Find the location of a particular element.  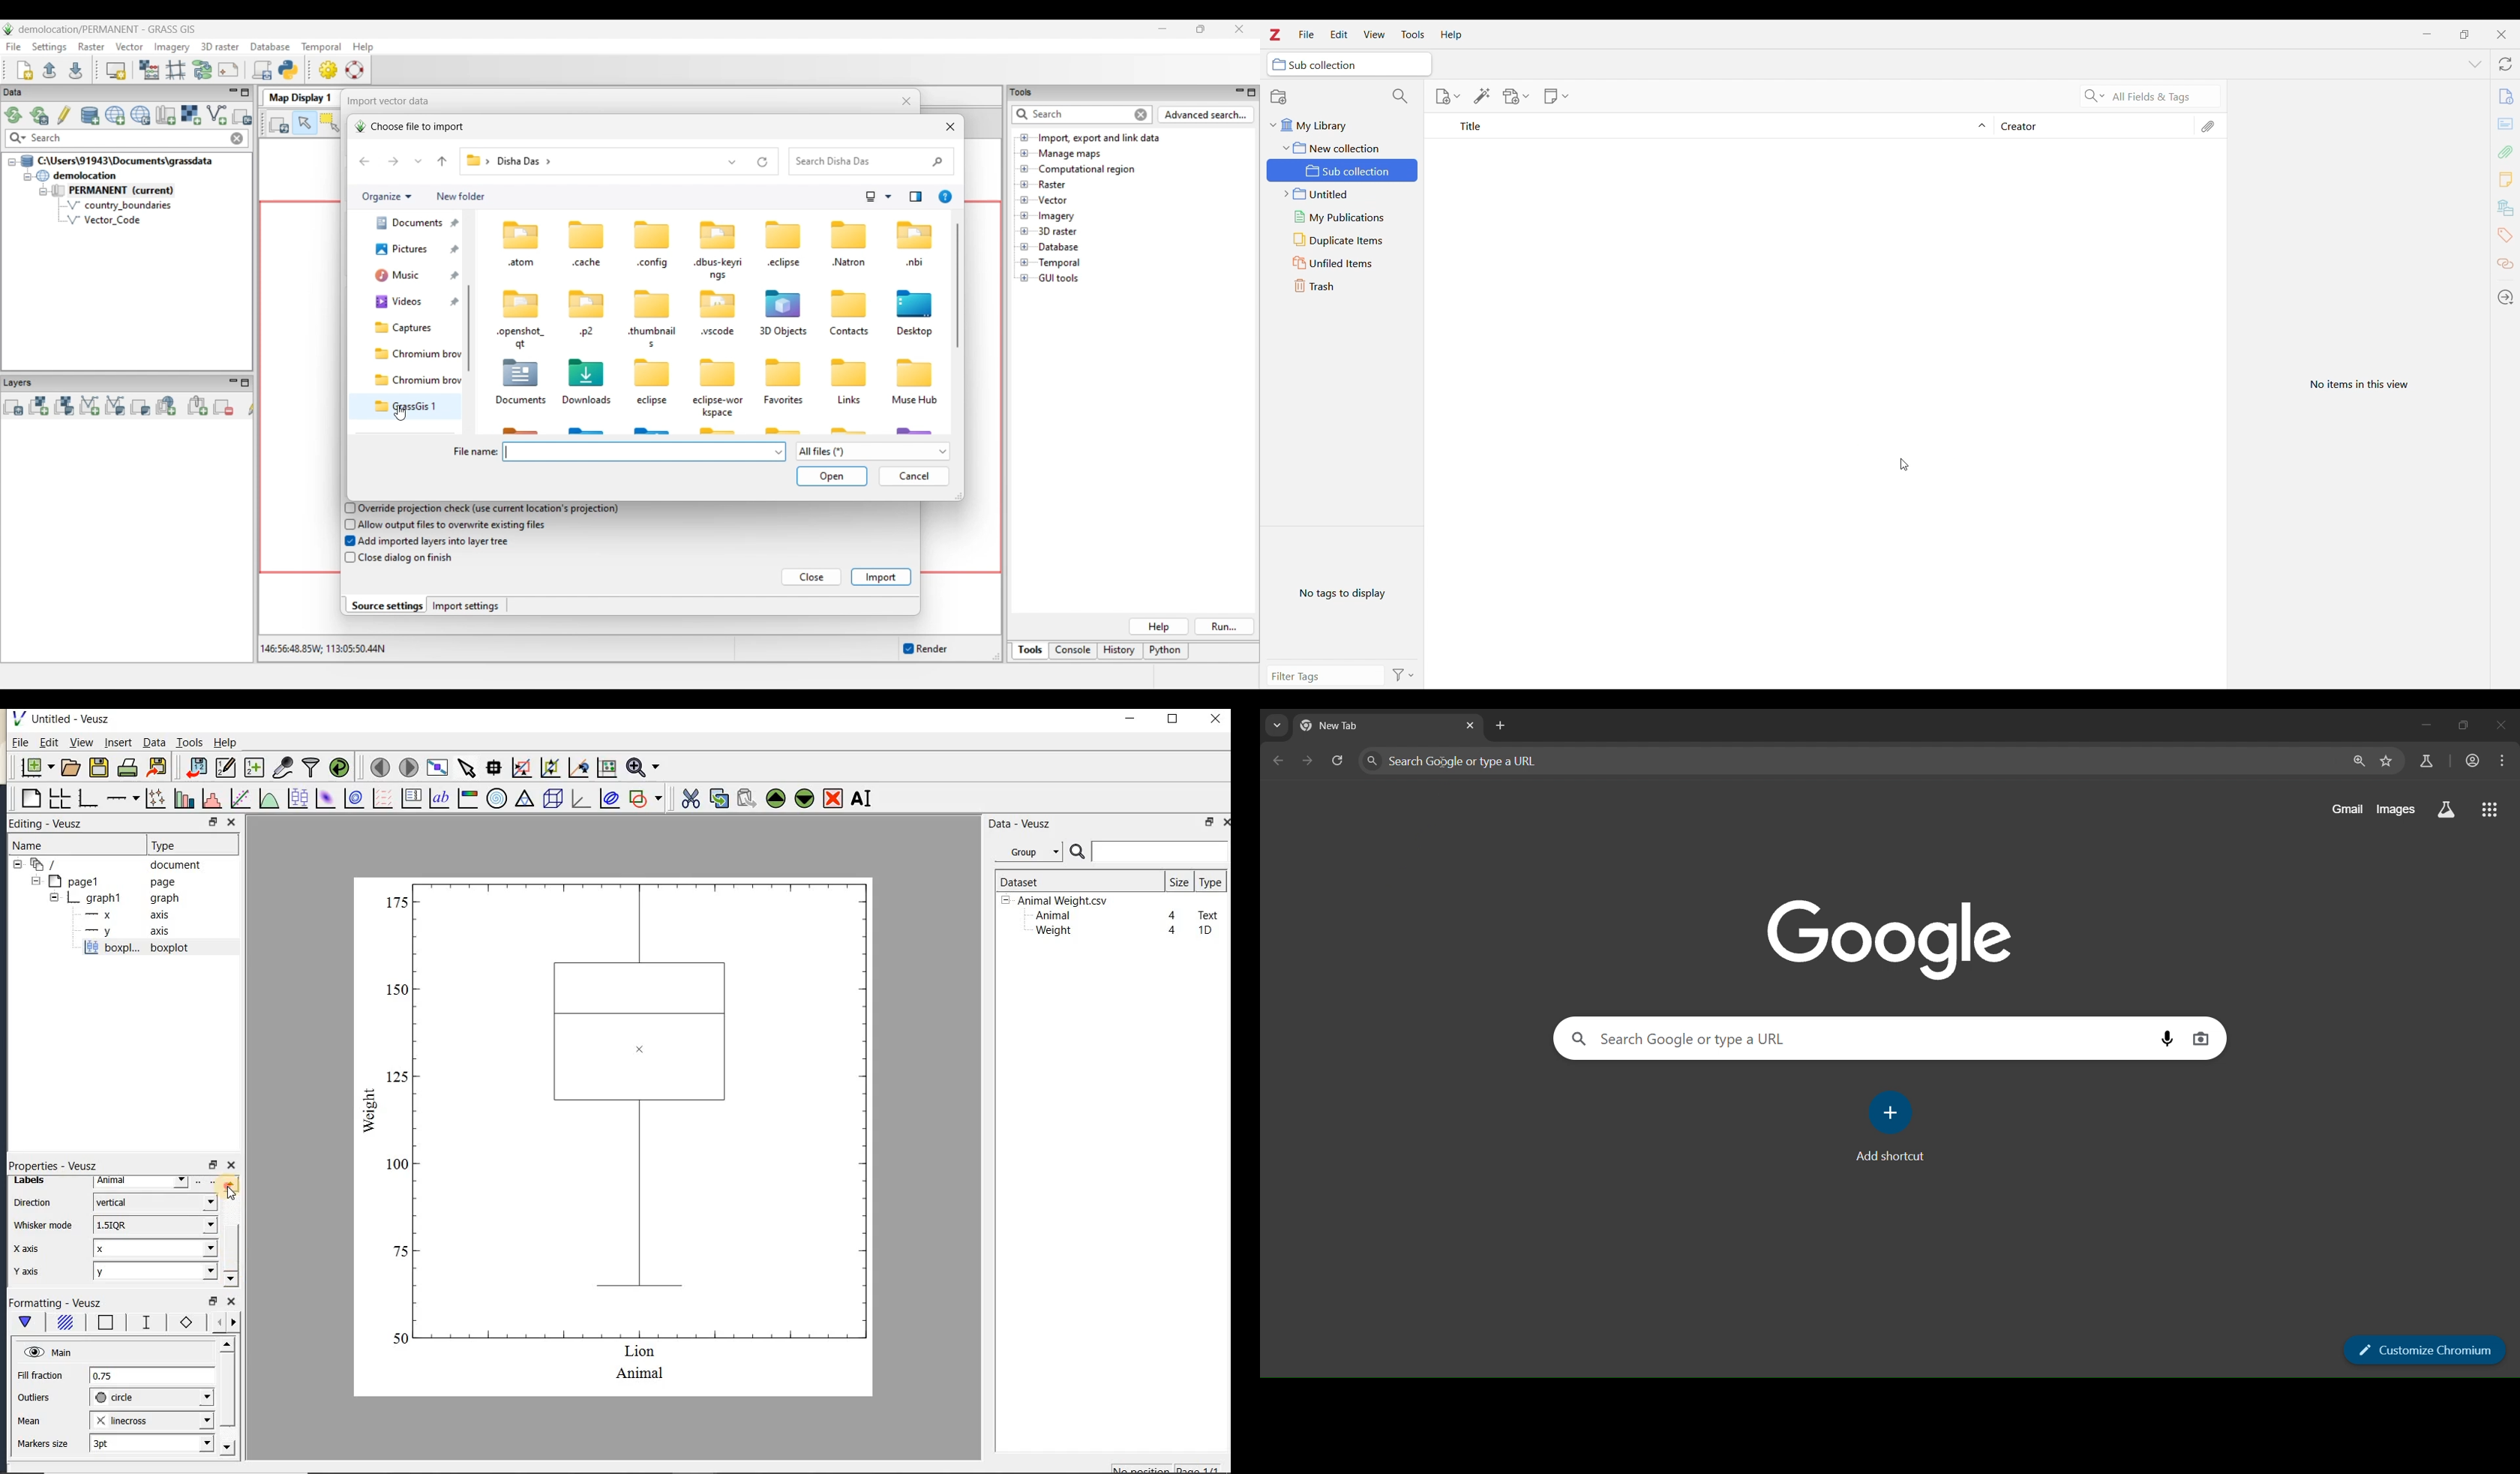

copy the selected widget is located at coordinates (717, 798).